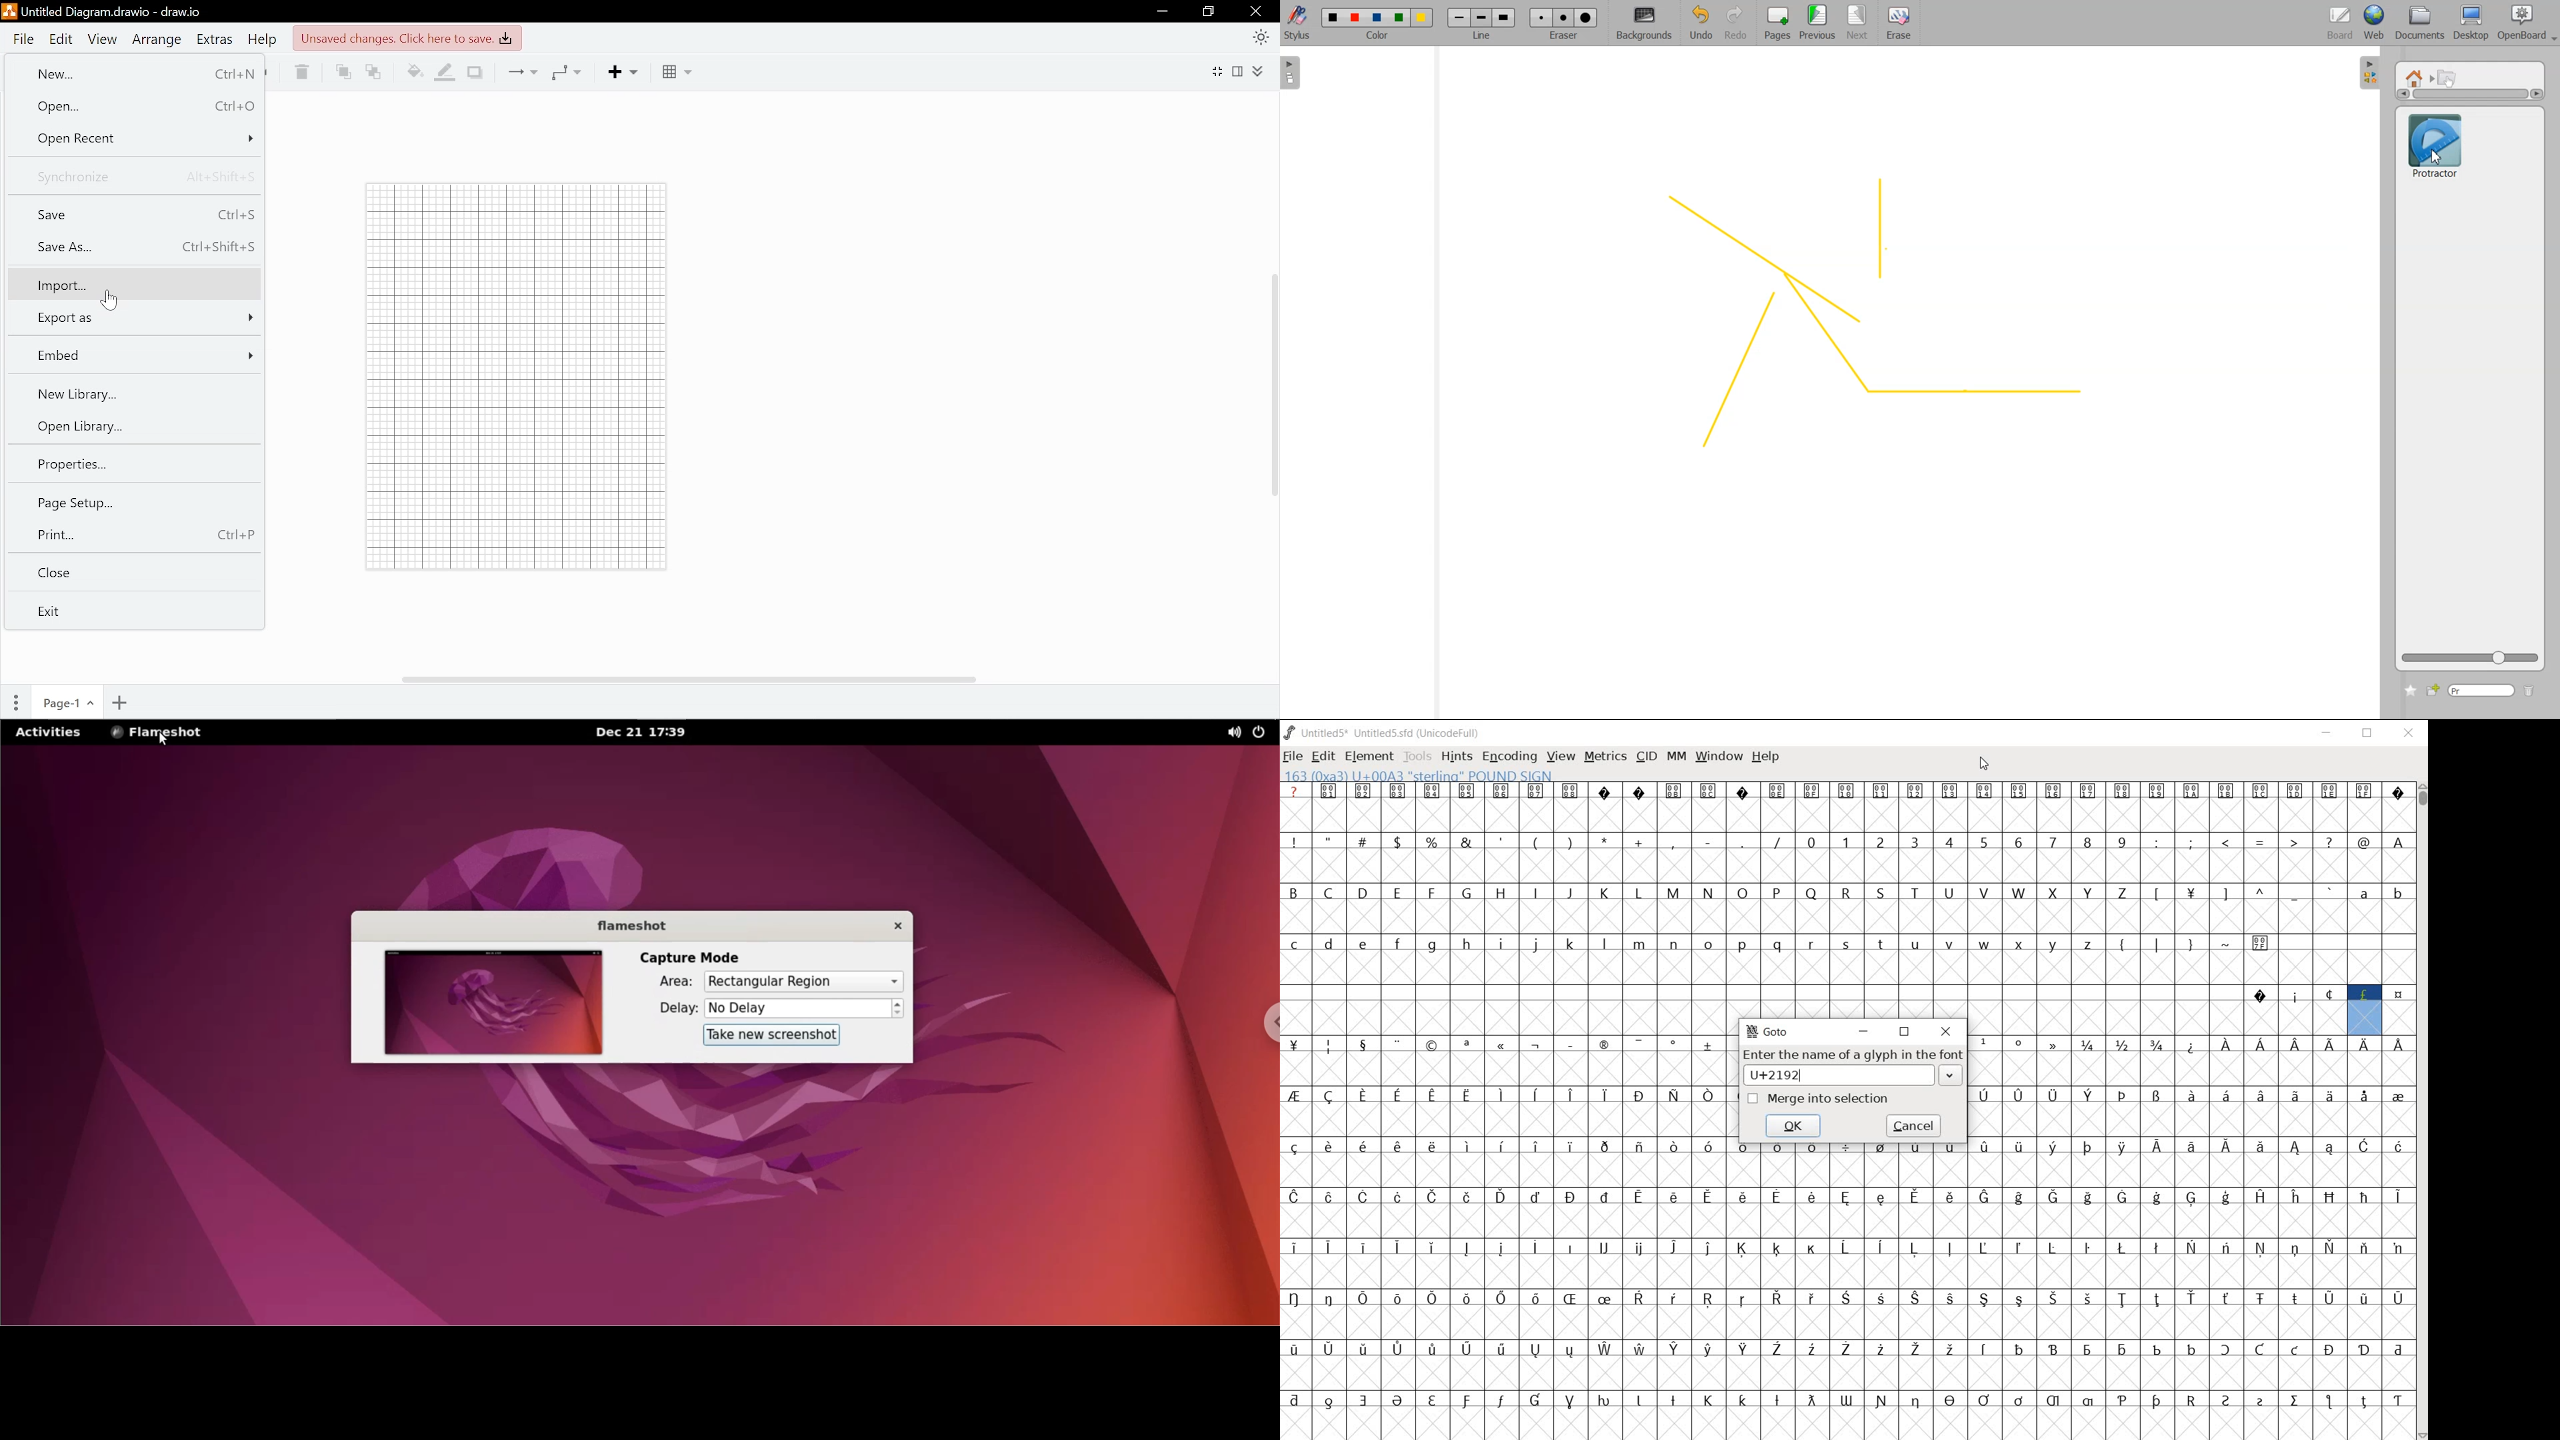  What do you see at coordinates (475, 72) in the screenshot?
I see `Shadow` at bounding box center [475, 72].